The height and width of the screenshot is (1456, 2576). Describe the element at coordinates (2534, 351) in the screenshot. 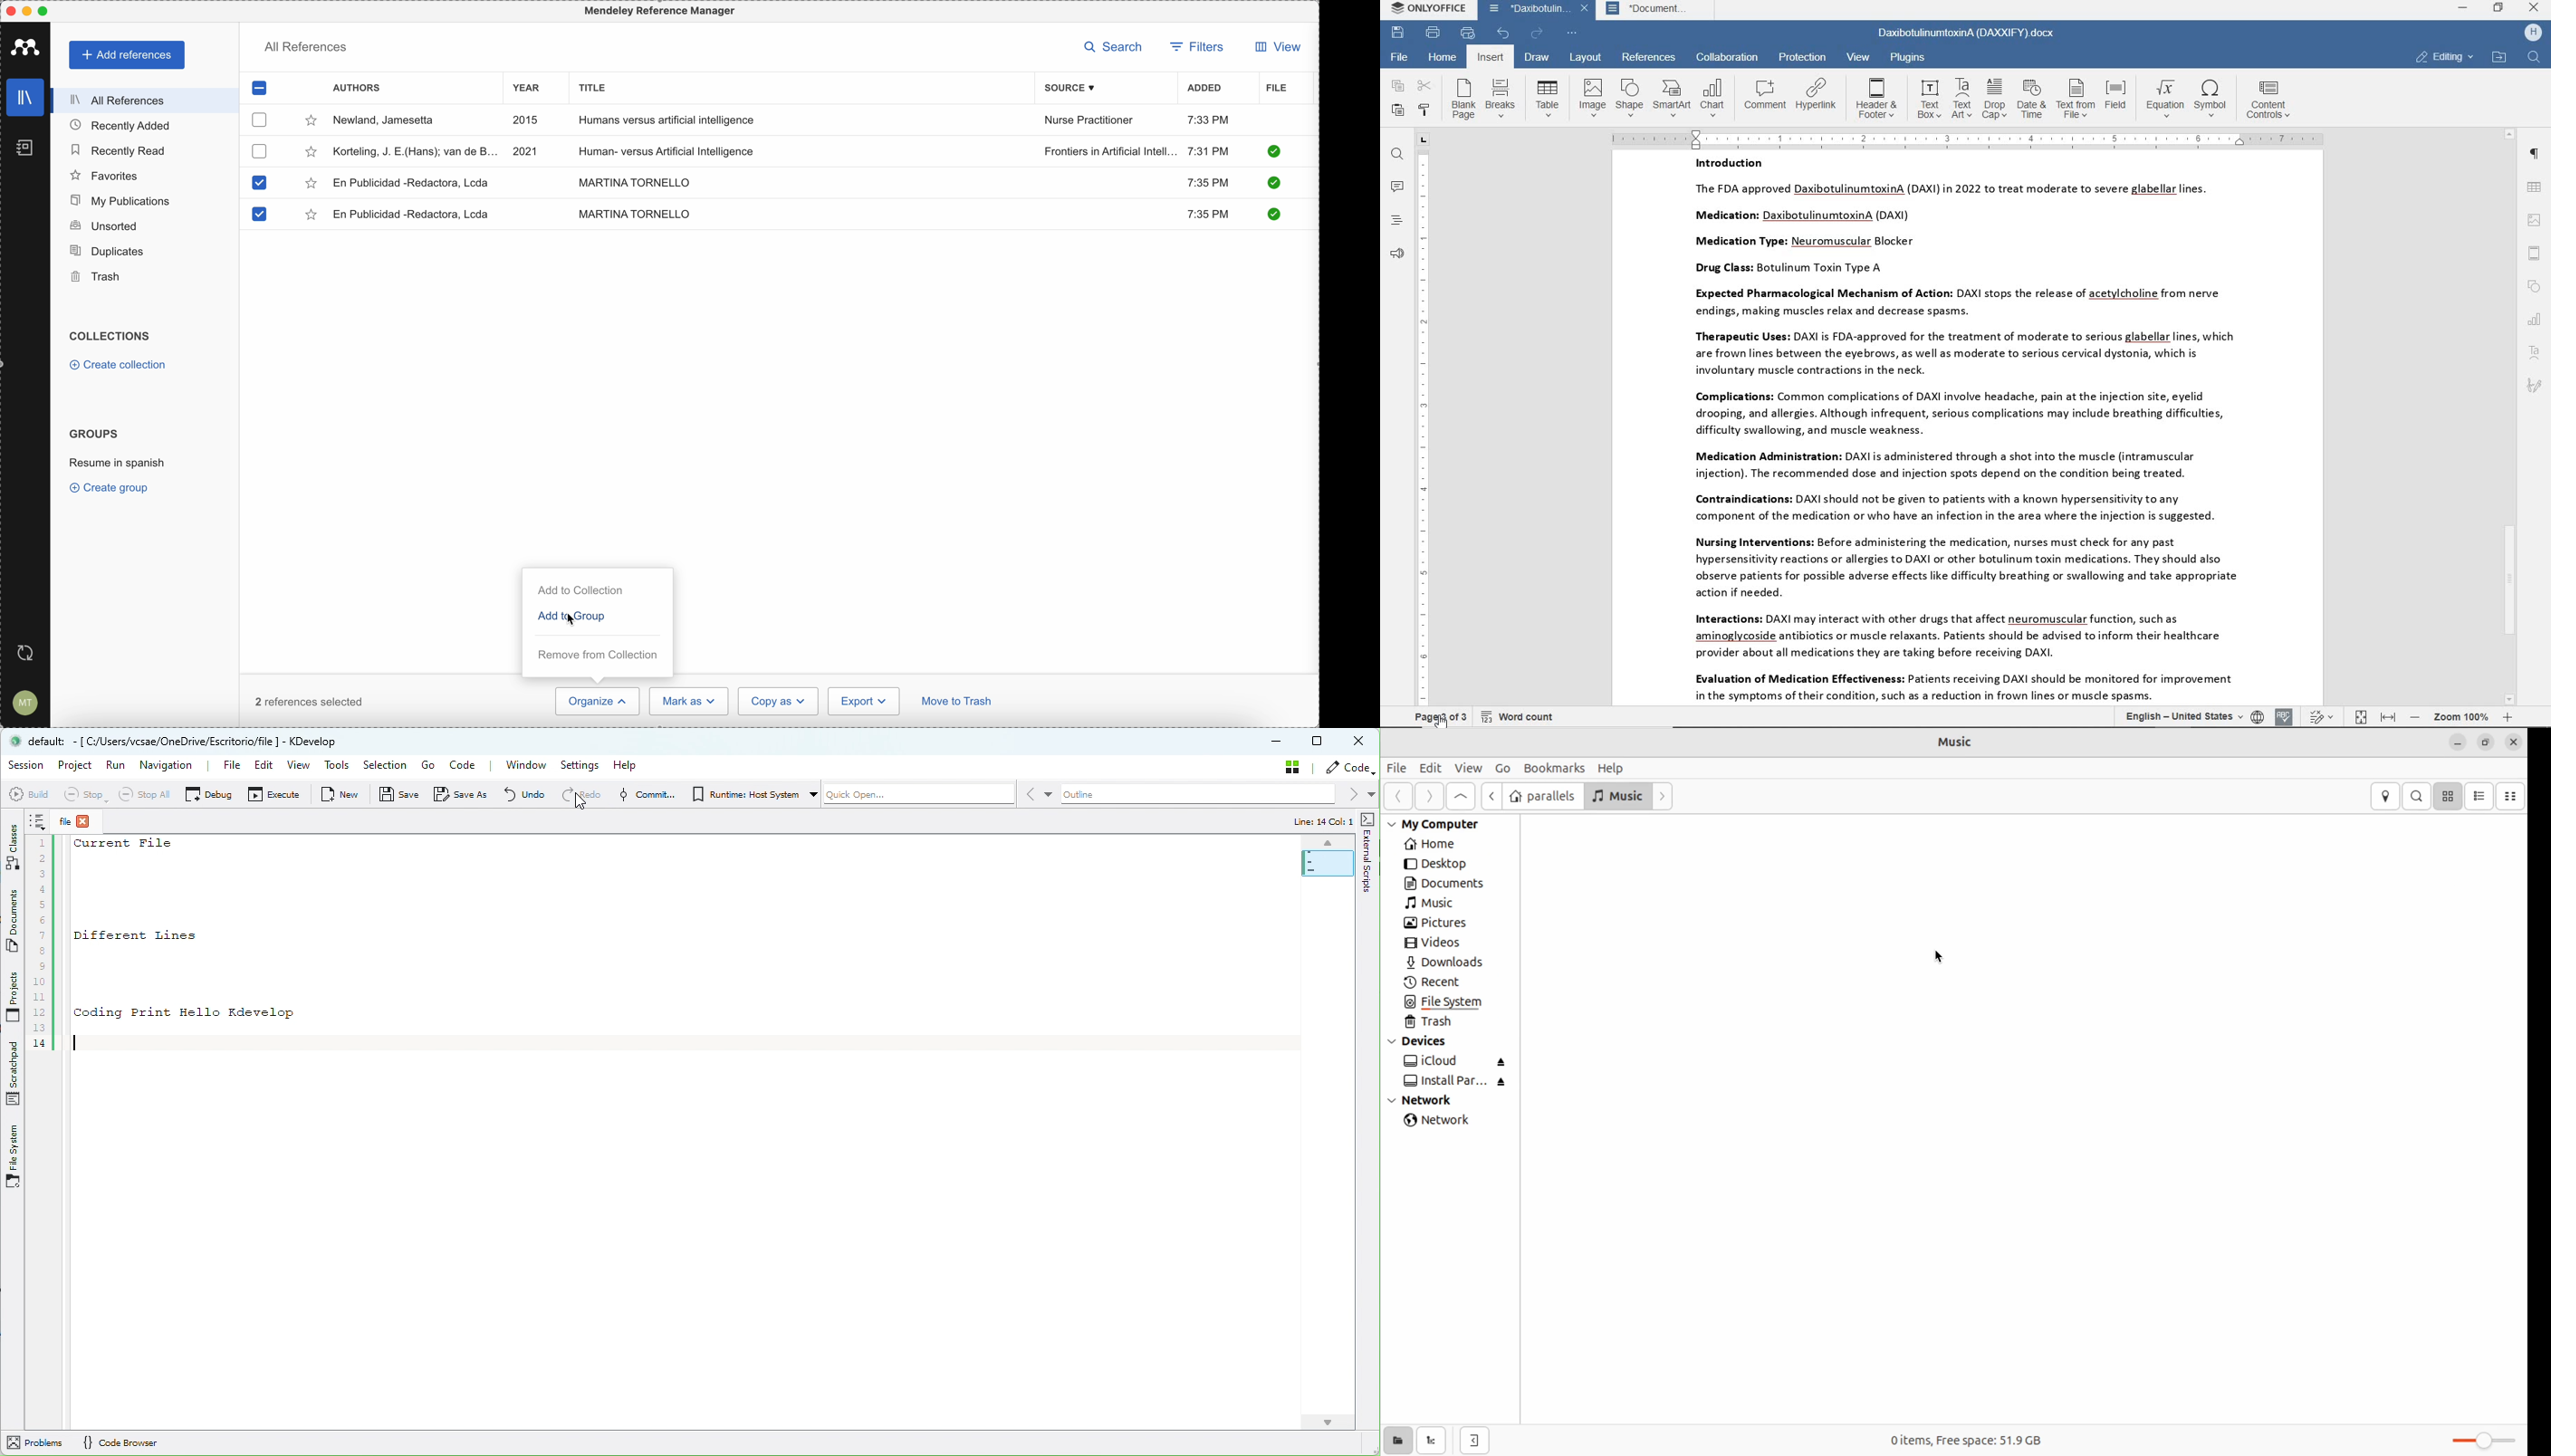

I see `textart` at that location.